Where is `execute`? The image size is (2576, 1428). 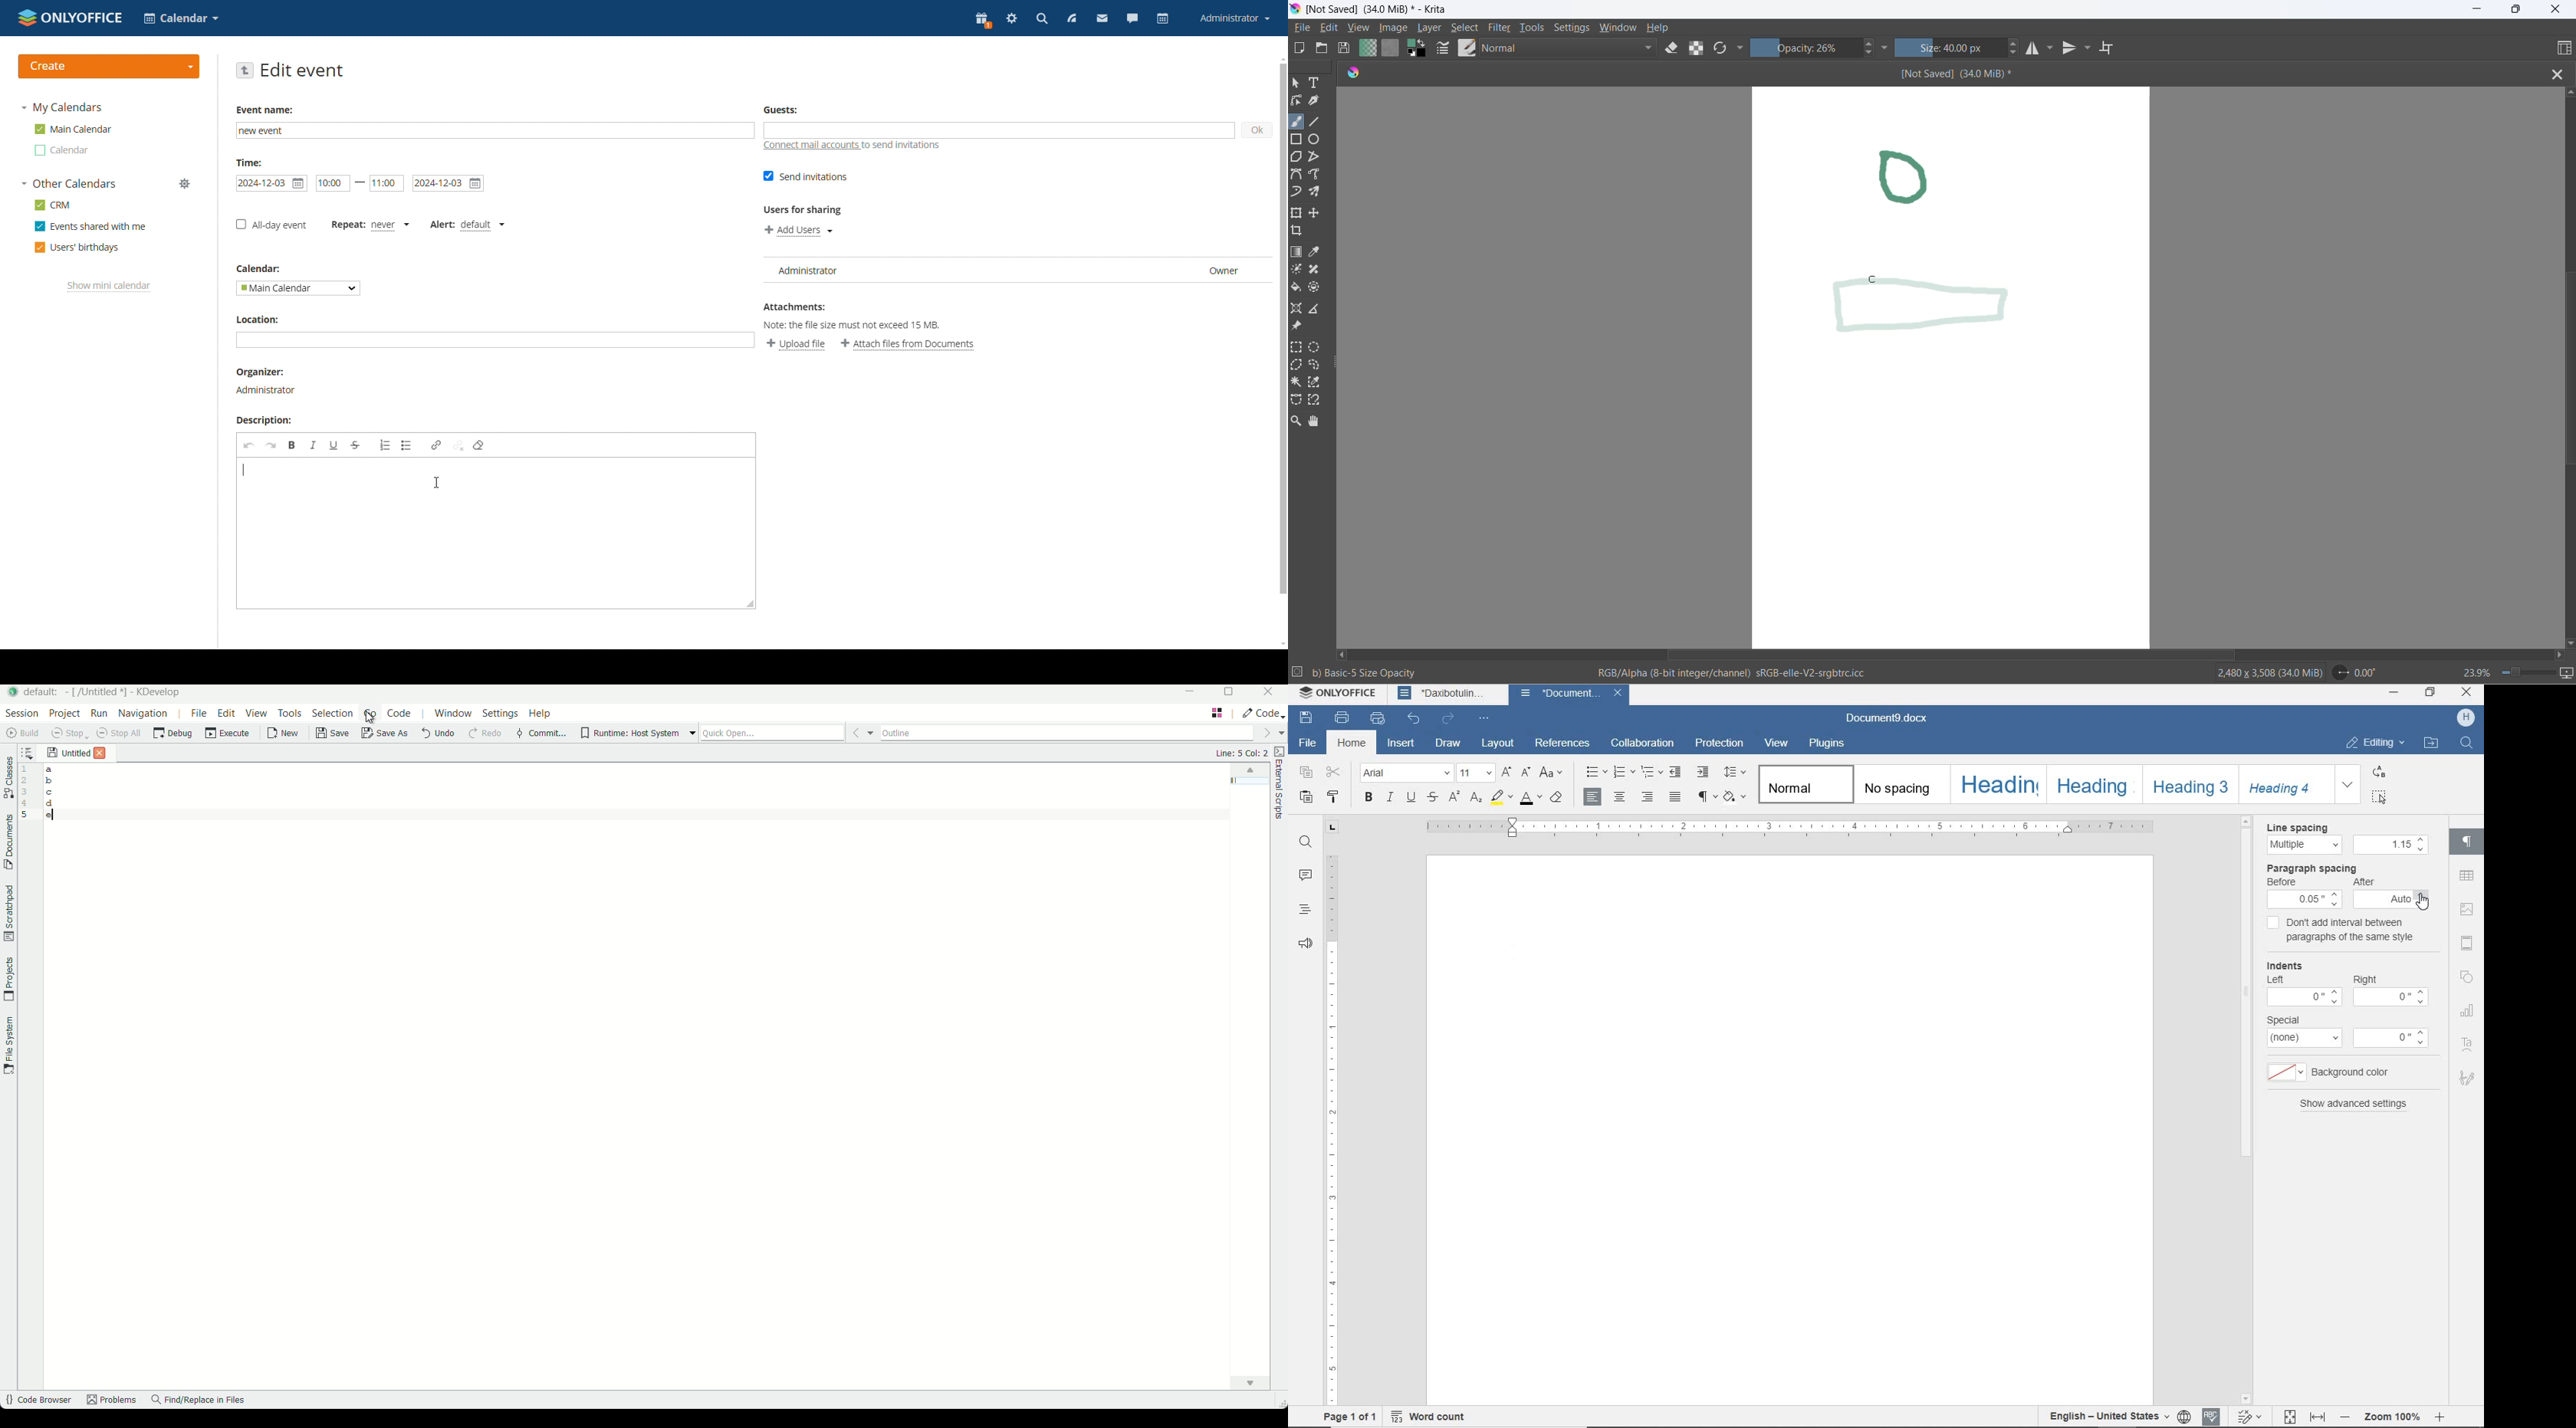 execute is located at coordinates (229, 735).